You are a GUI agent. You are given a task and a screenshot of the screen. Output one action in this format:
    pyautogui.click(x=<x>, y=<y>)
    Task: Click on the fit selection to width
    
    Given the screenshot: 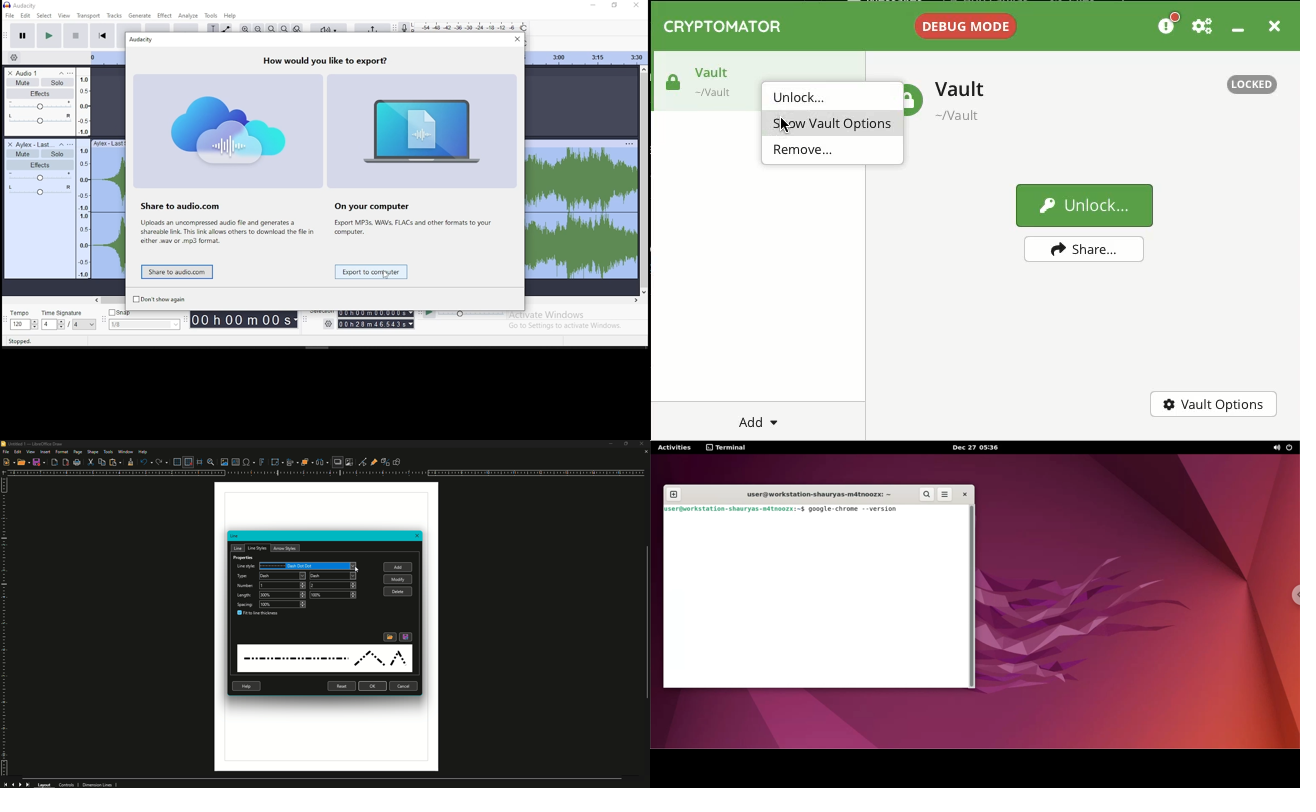 What is the action you would take?
    pyautogui.click(x=271, y=28)
    